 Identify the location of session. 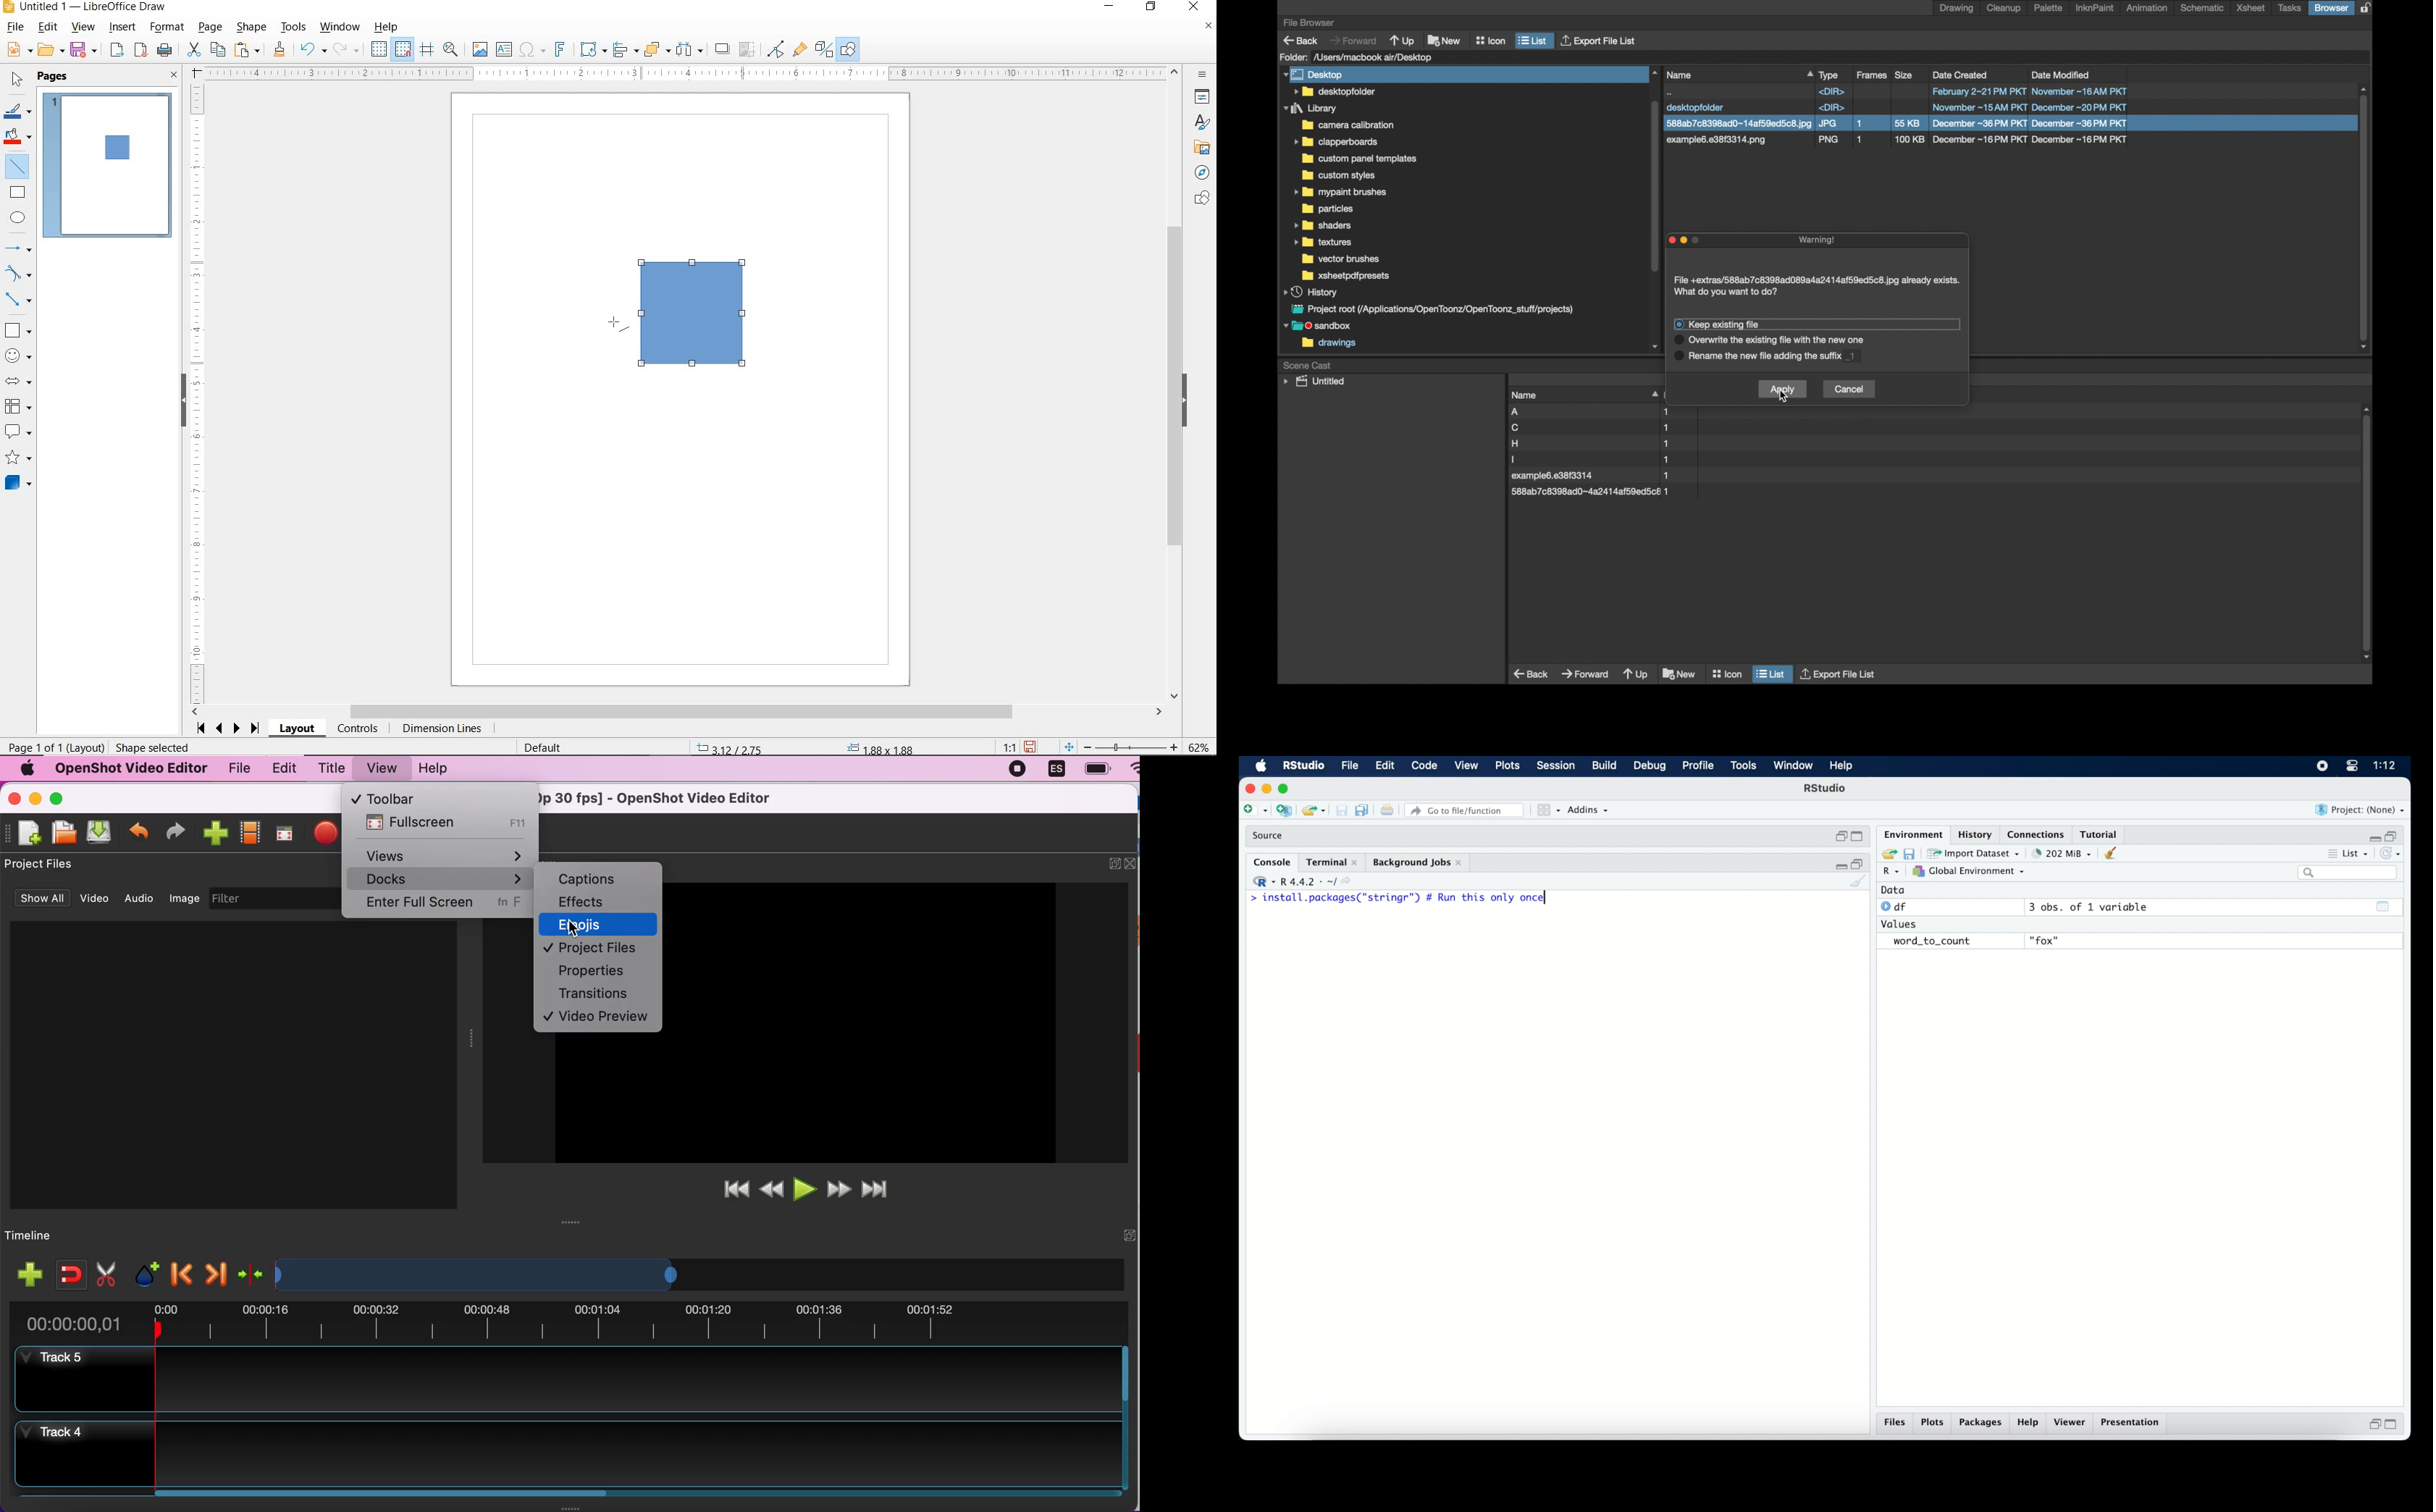
(1555, 766).